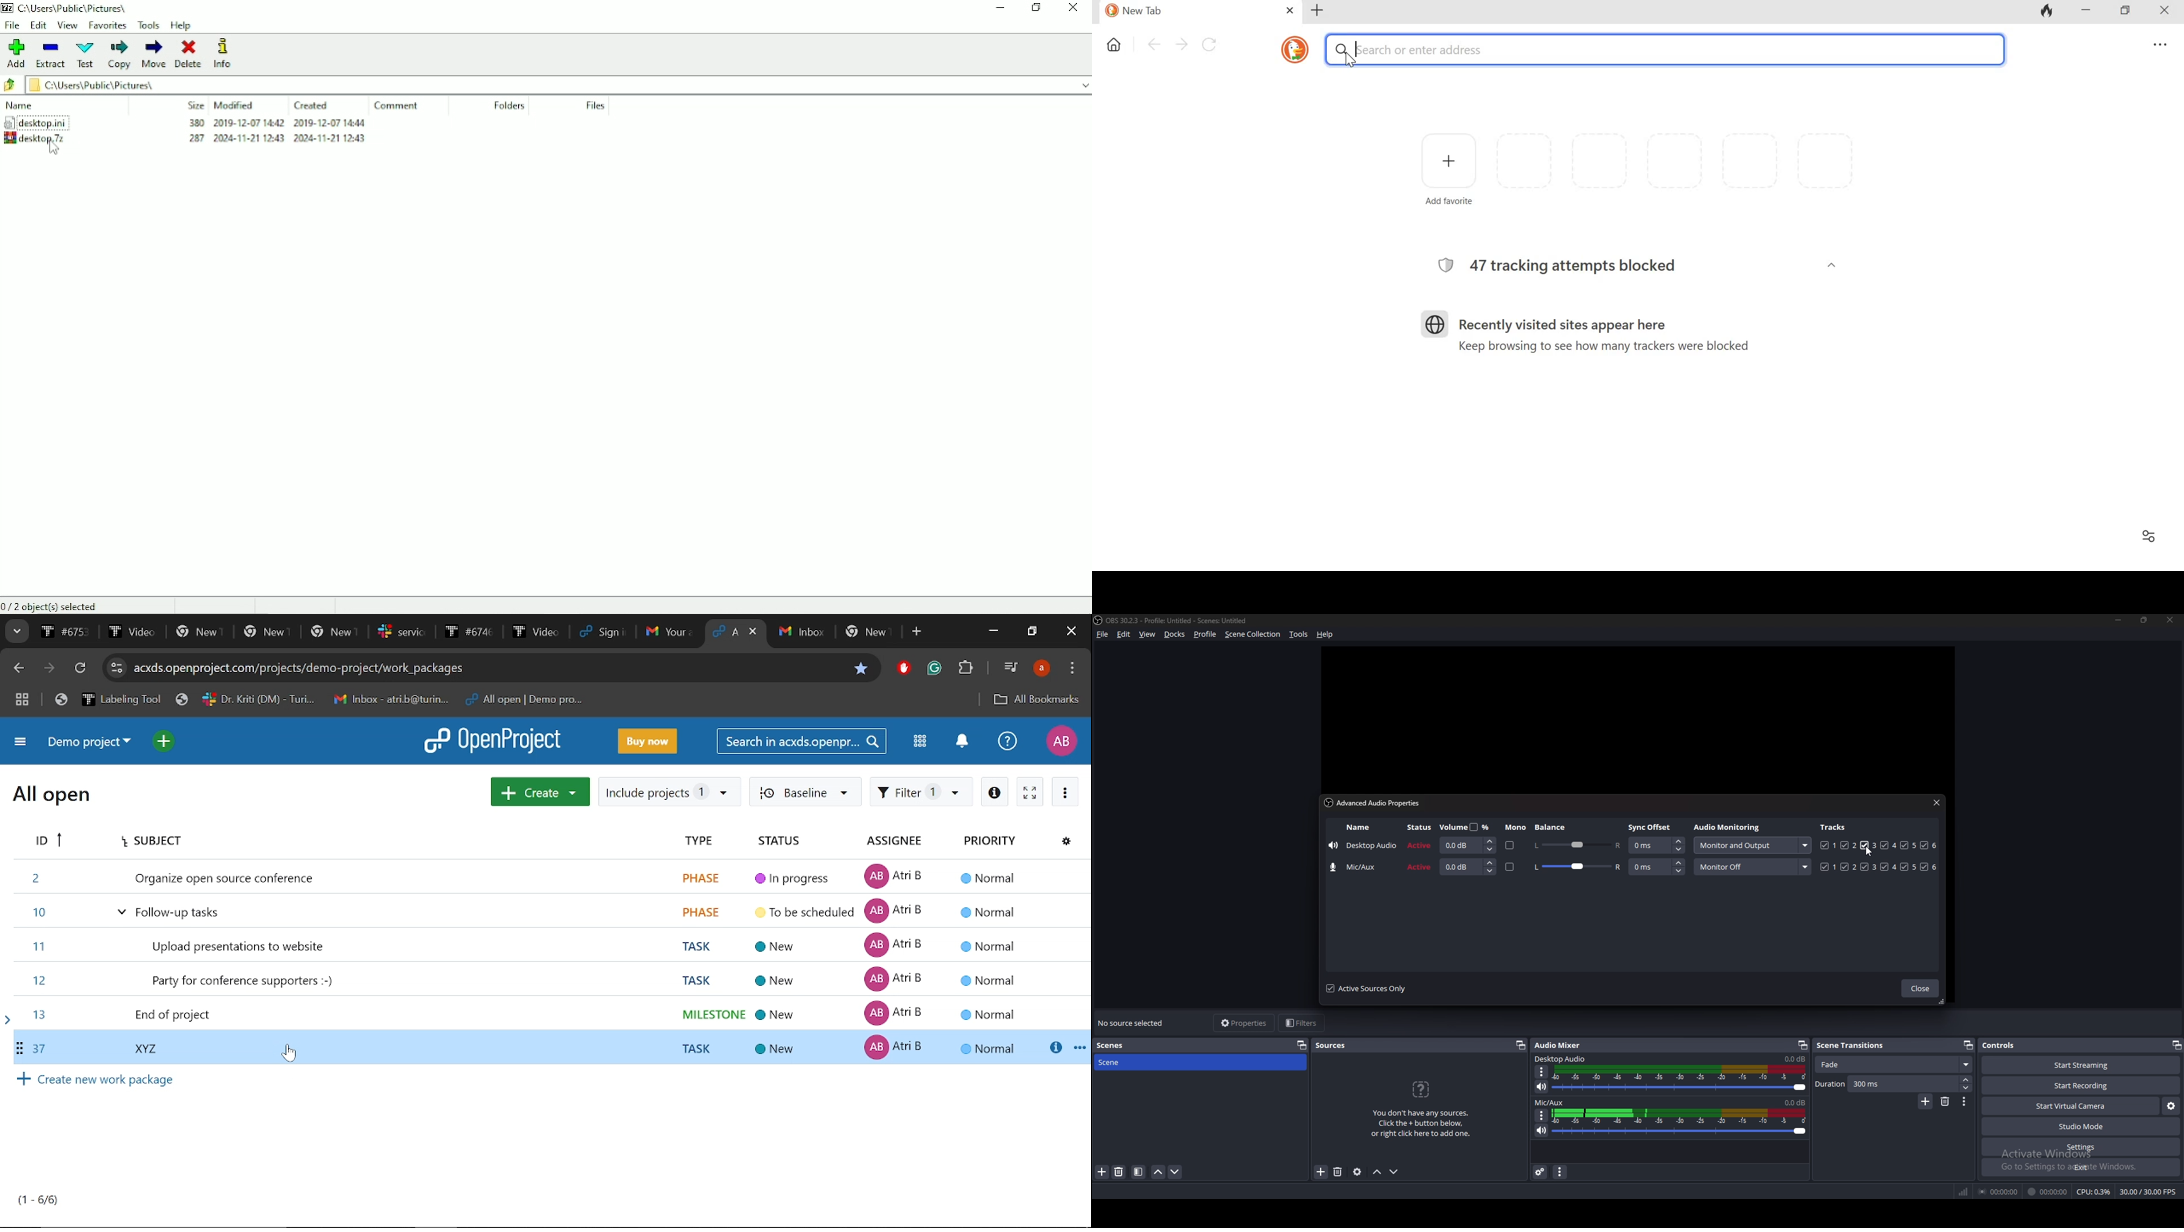 The image size is (2184, 1232). I want to click on balance, so click(1552, 827).